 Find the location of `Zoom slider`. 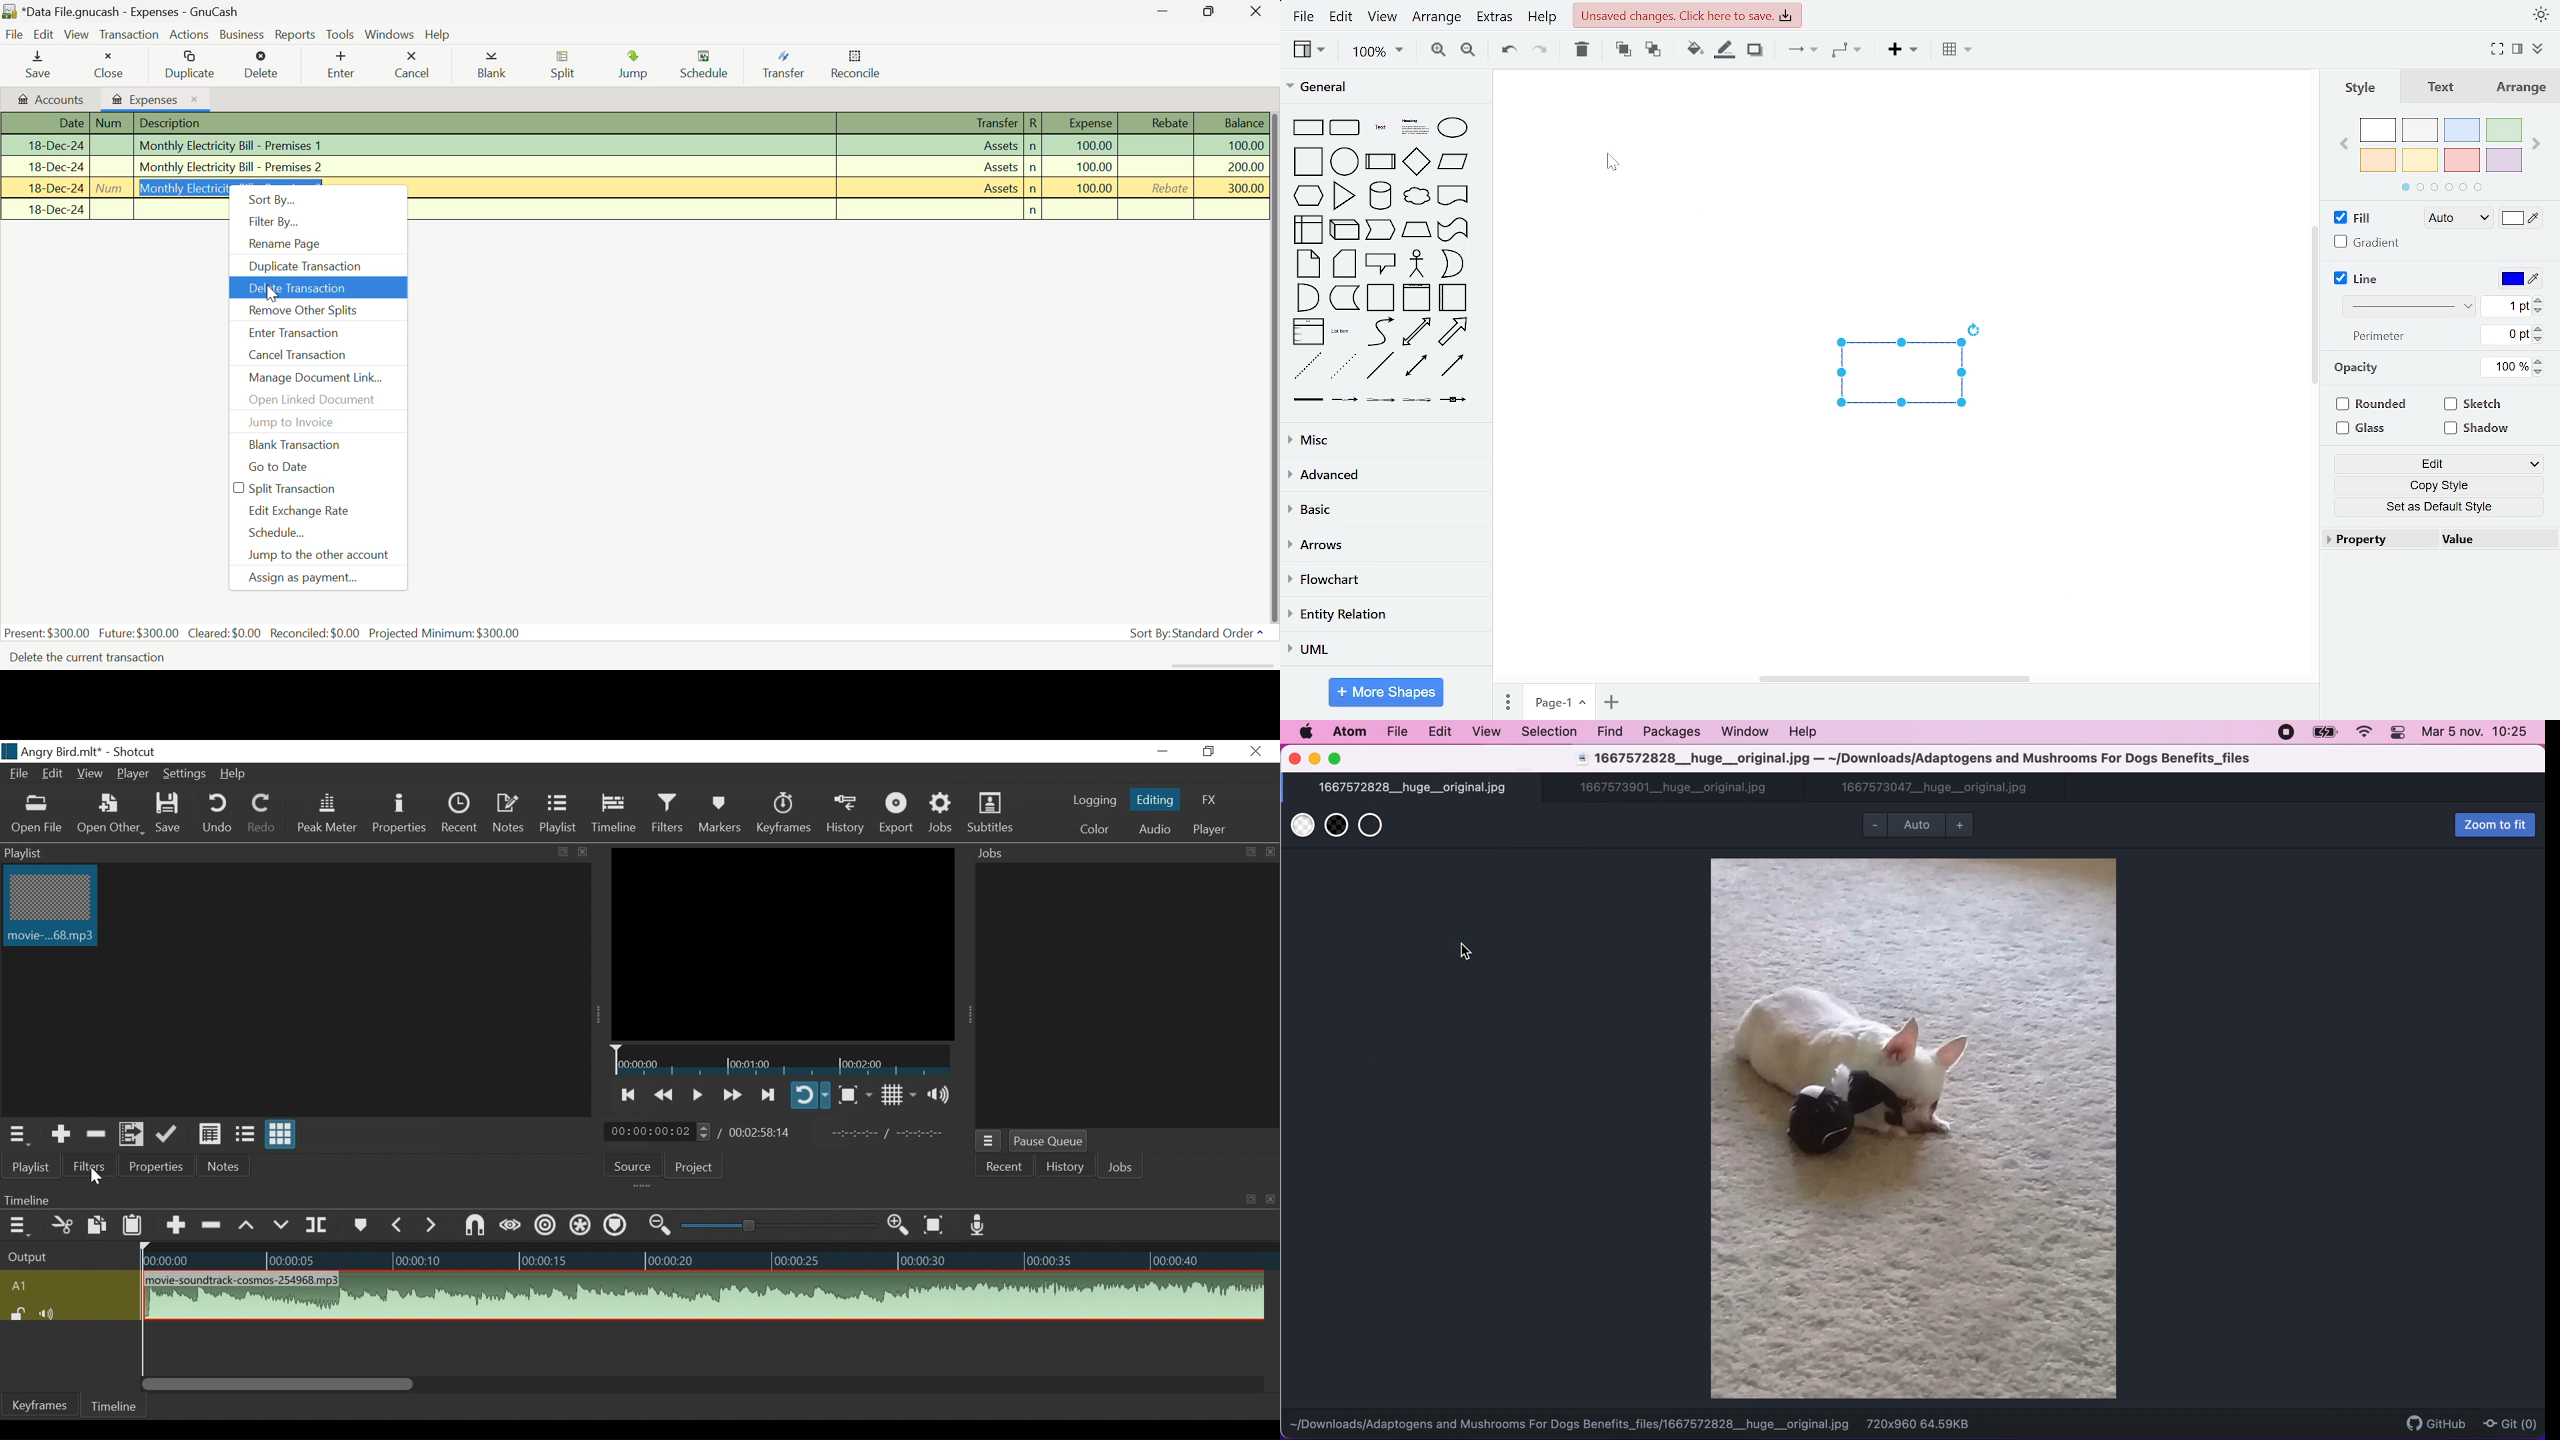

Zoom slider is located at coordinates (775, 1226).